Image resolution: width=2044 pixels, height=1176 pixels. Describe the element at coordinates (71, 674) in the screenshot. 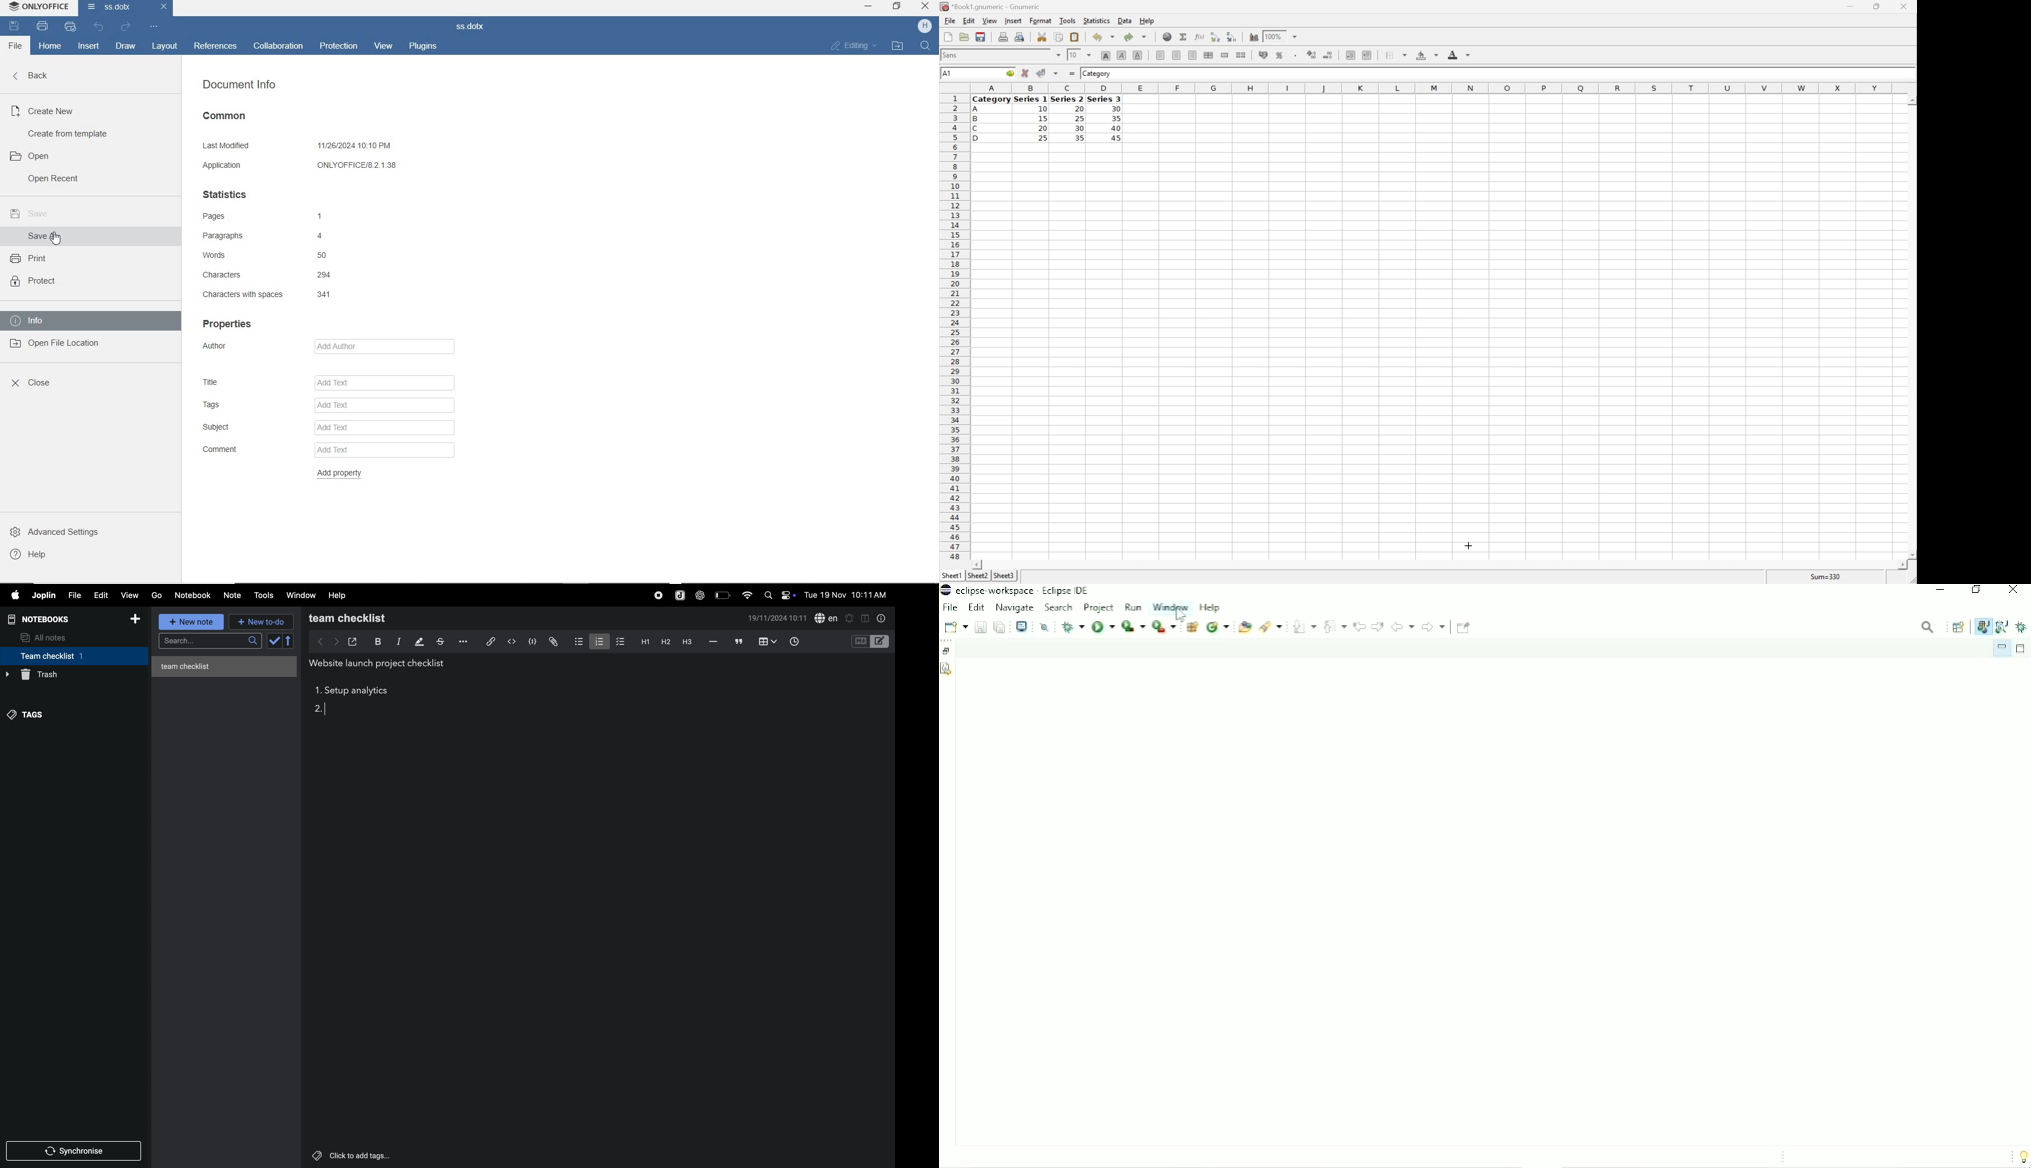

I see `trash` at that location.